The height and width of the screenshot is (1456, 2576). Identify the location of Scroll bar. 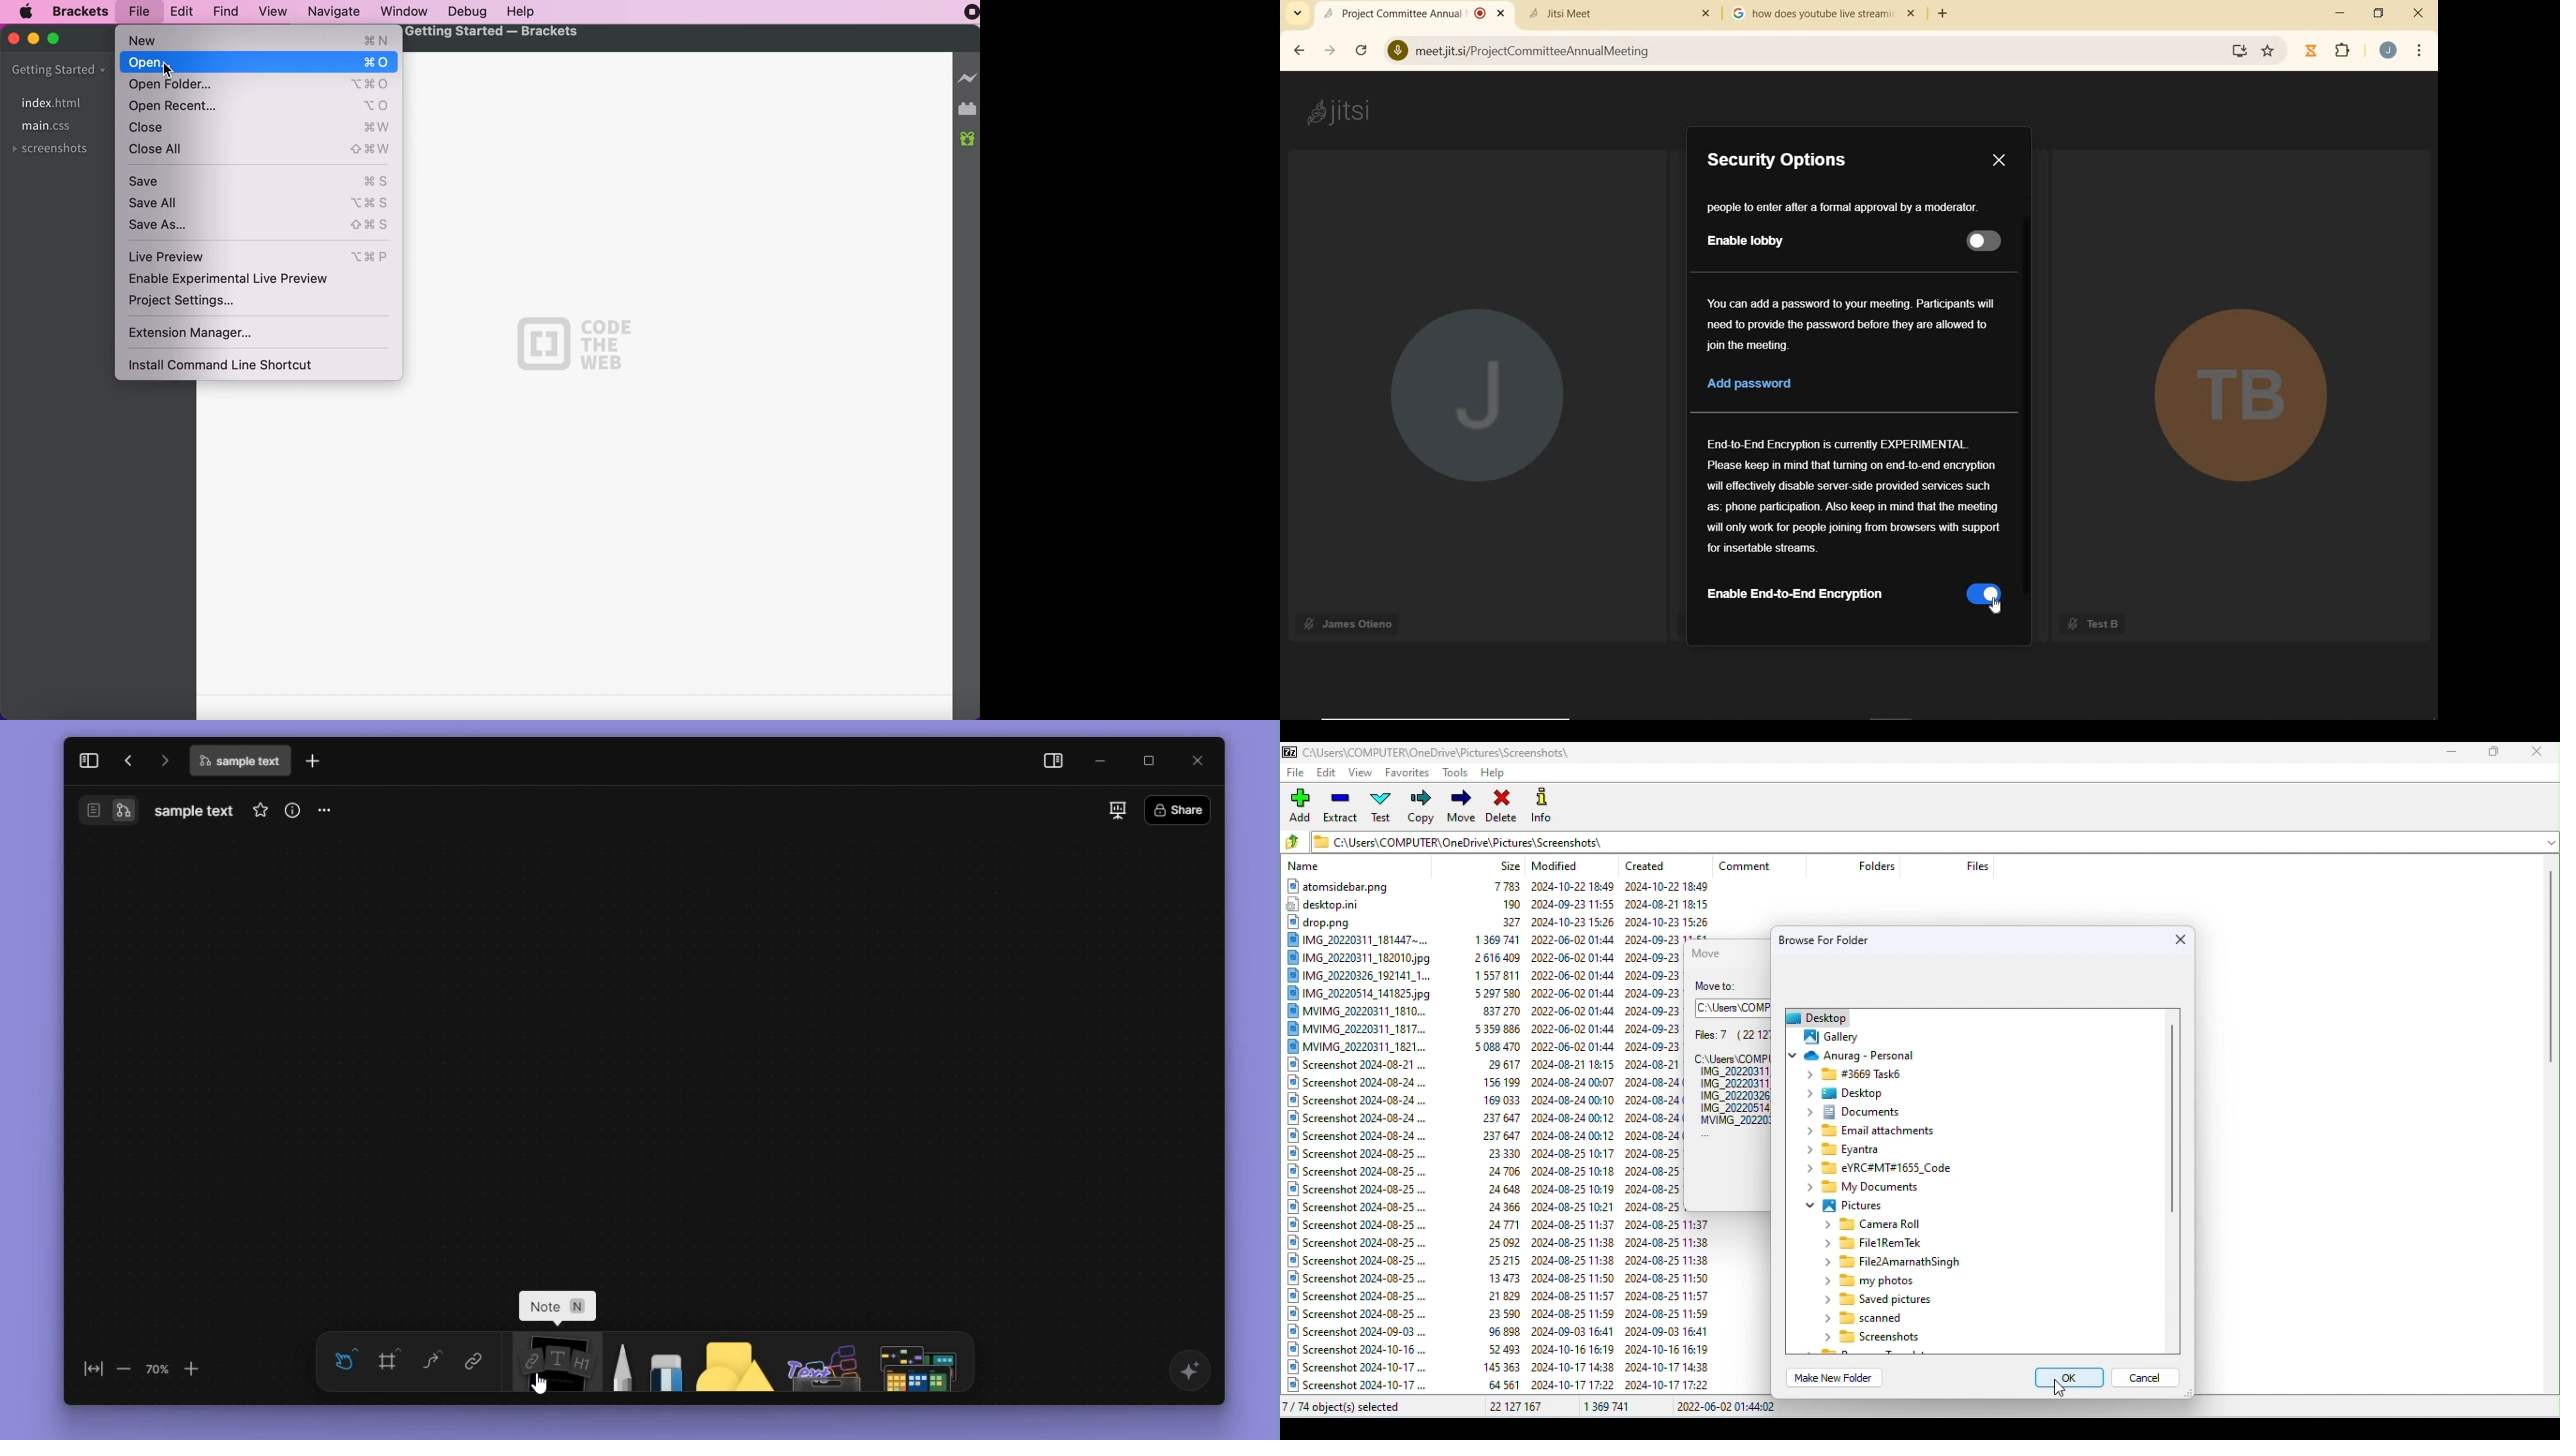
(2552, 1127).